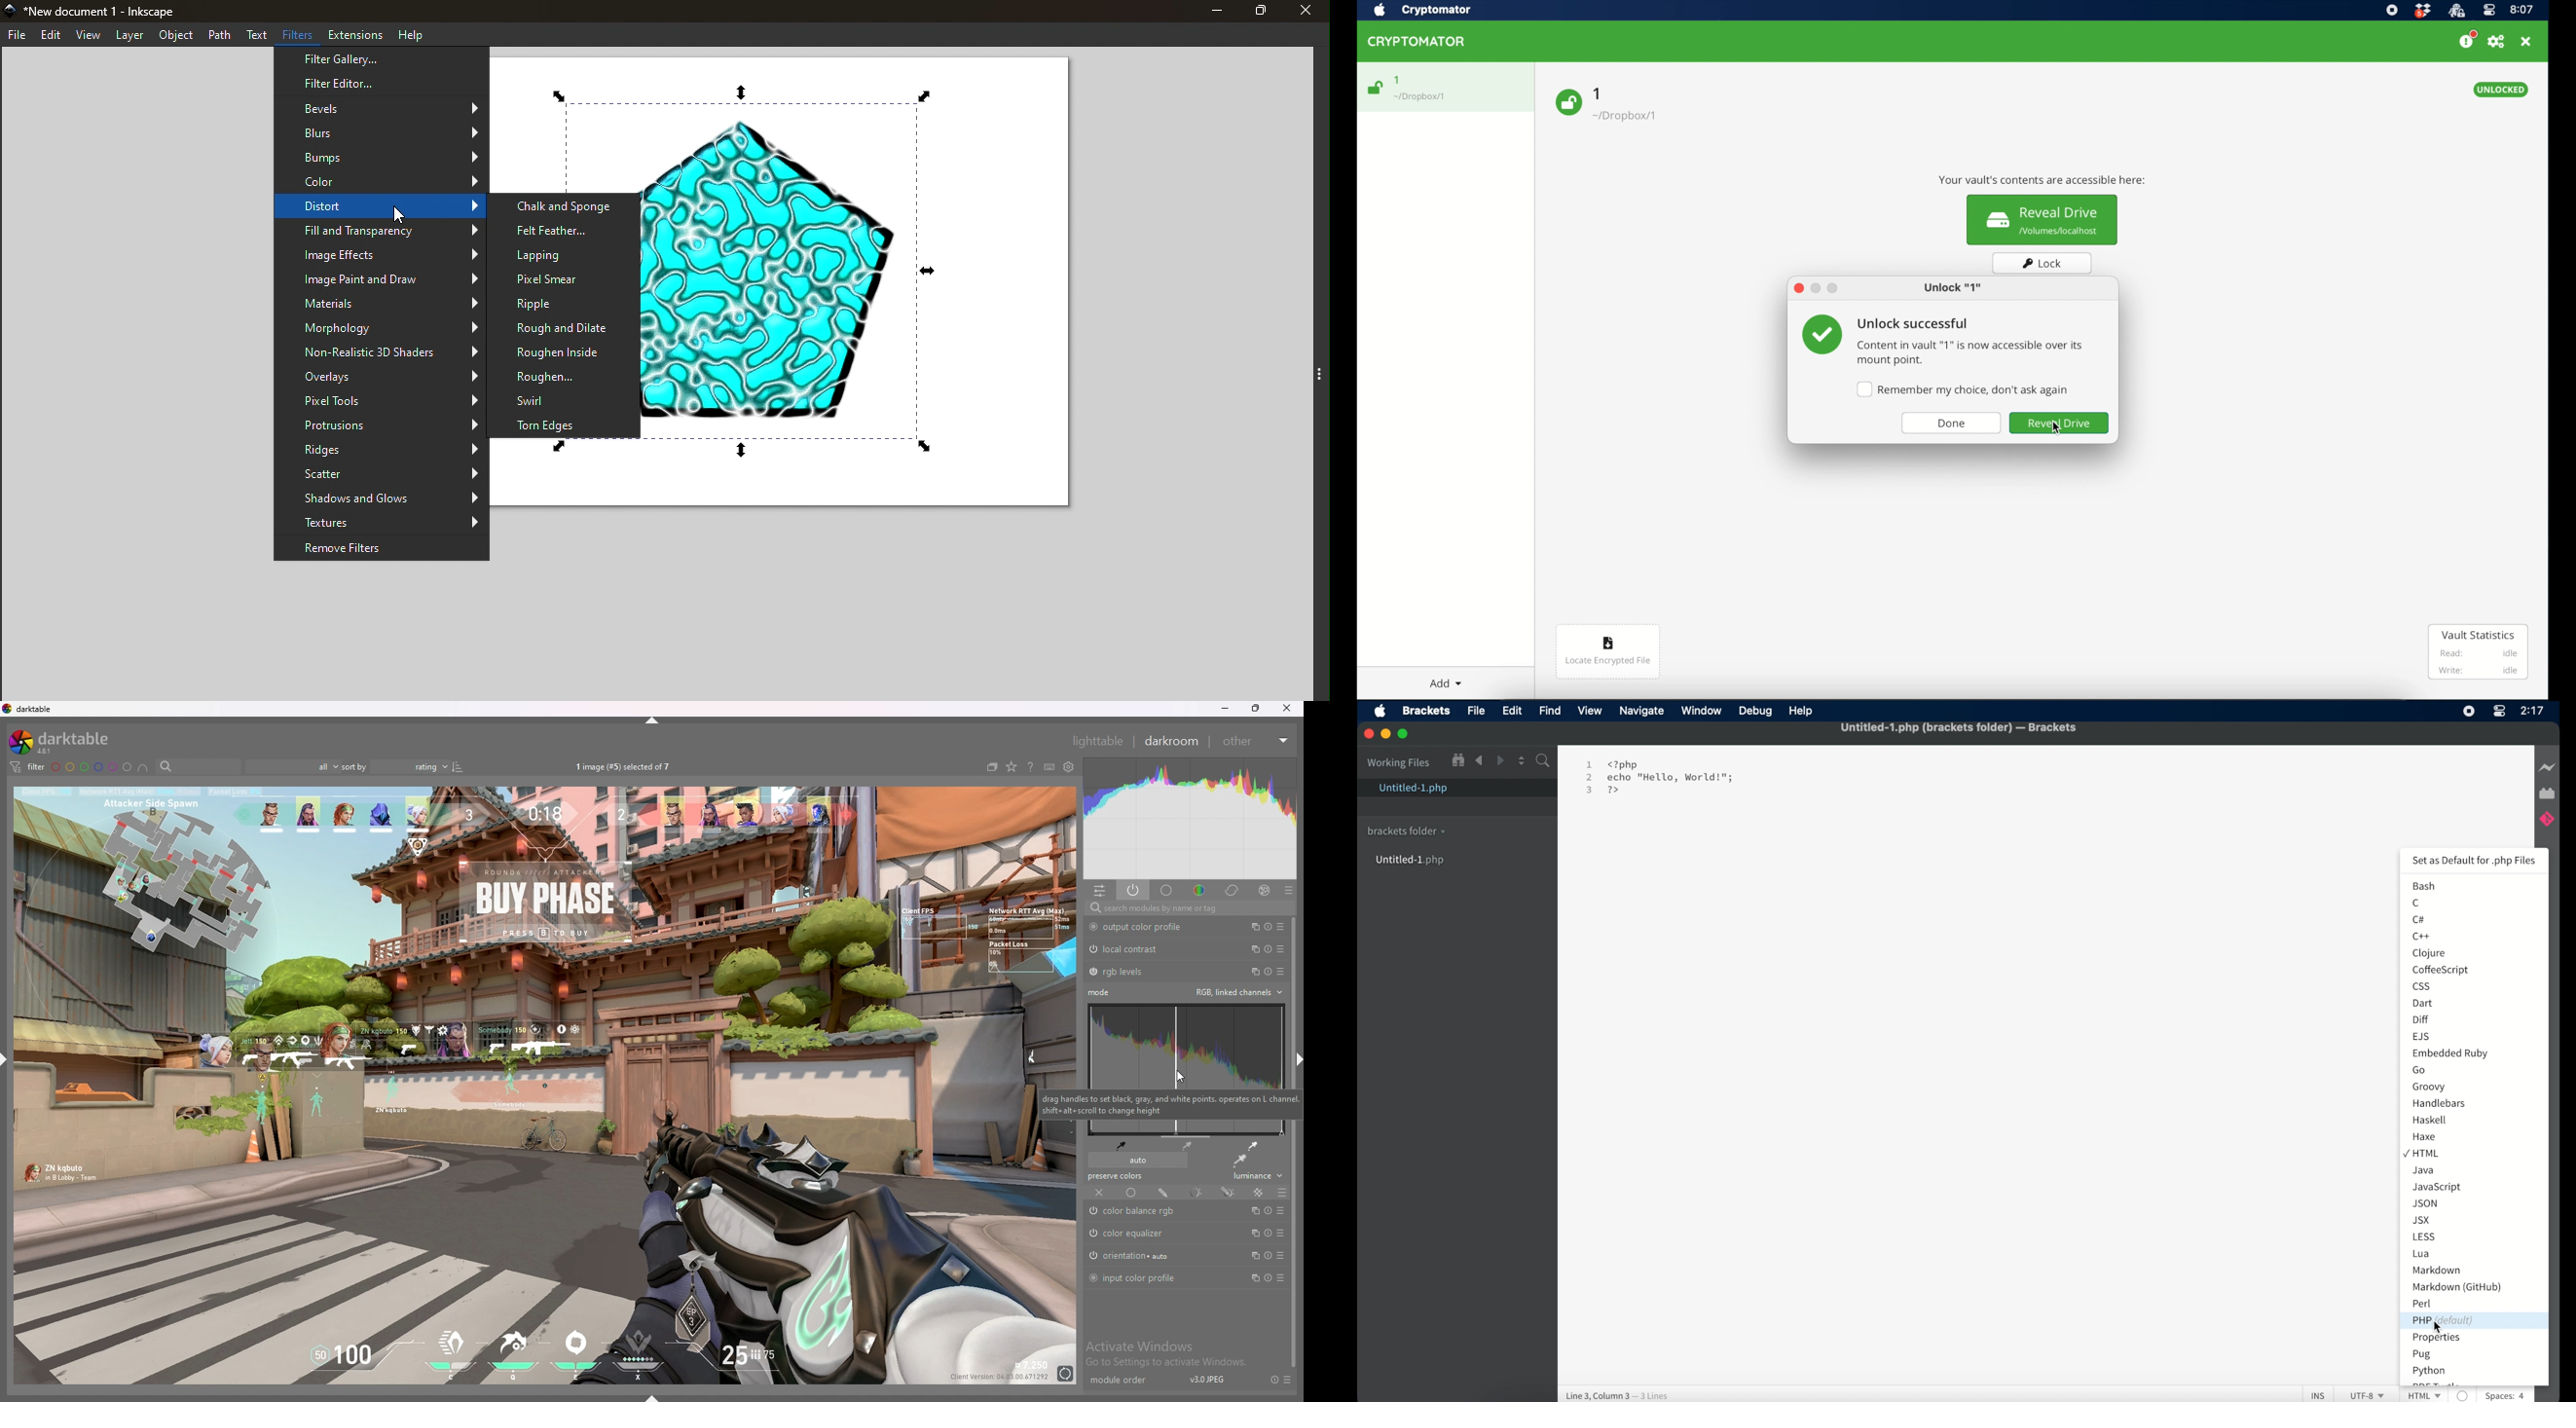 This screenshot has width=2576, height=1428. I want to click on collapse grouped images, so click(993, 768).